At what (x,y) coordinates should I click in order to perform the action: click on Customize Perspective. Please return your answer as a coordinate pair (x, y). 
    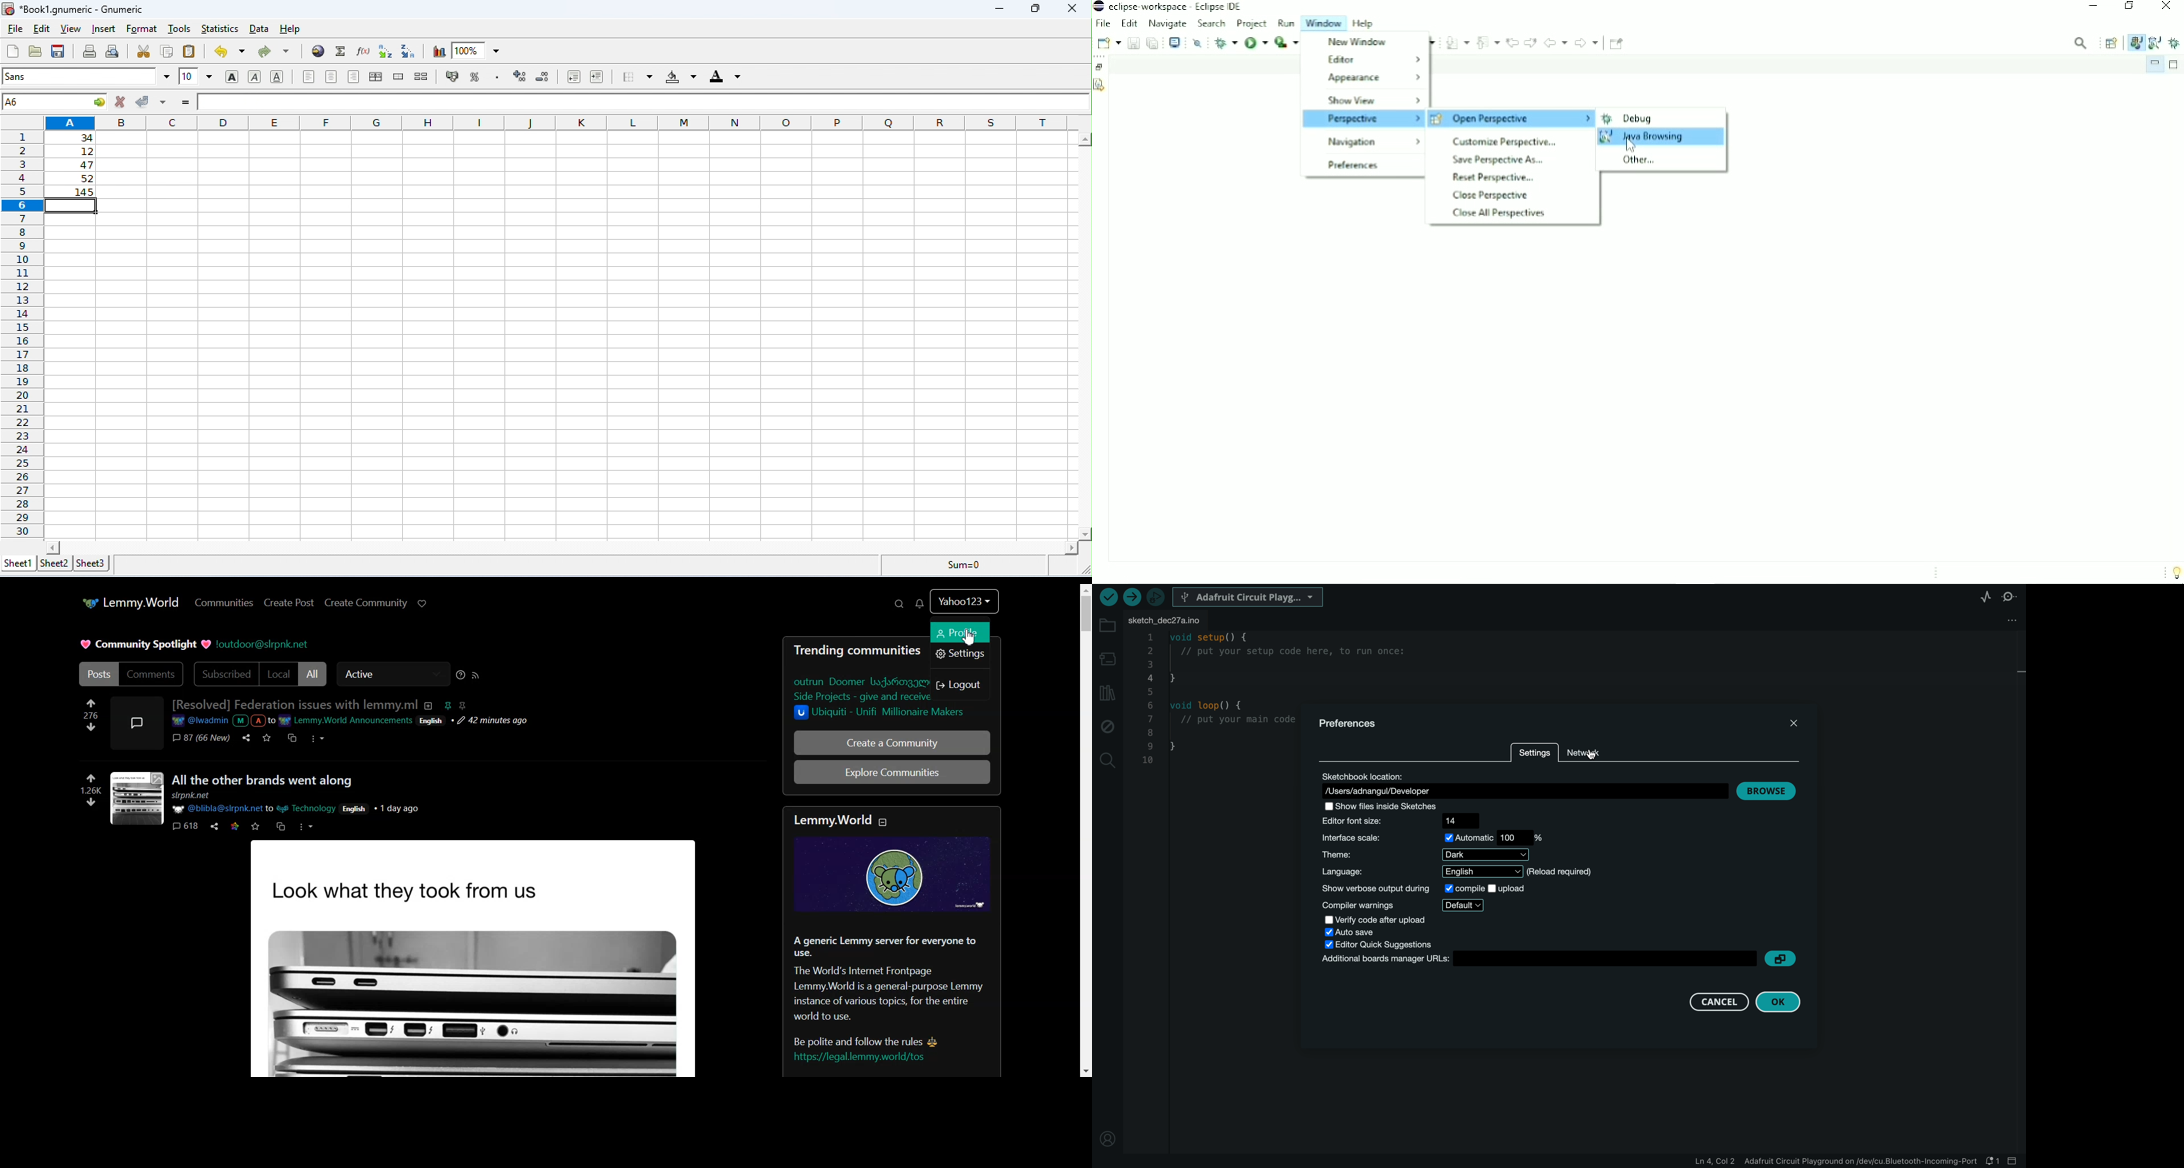
    Looking at the image, I should click on (1504, 142).